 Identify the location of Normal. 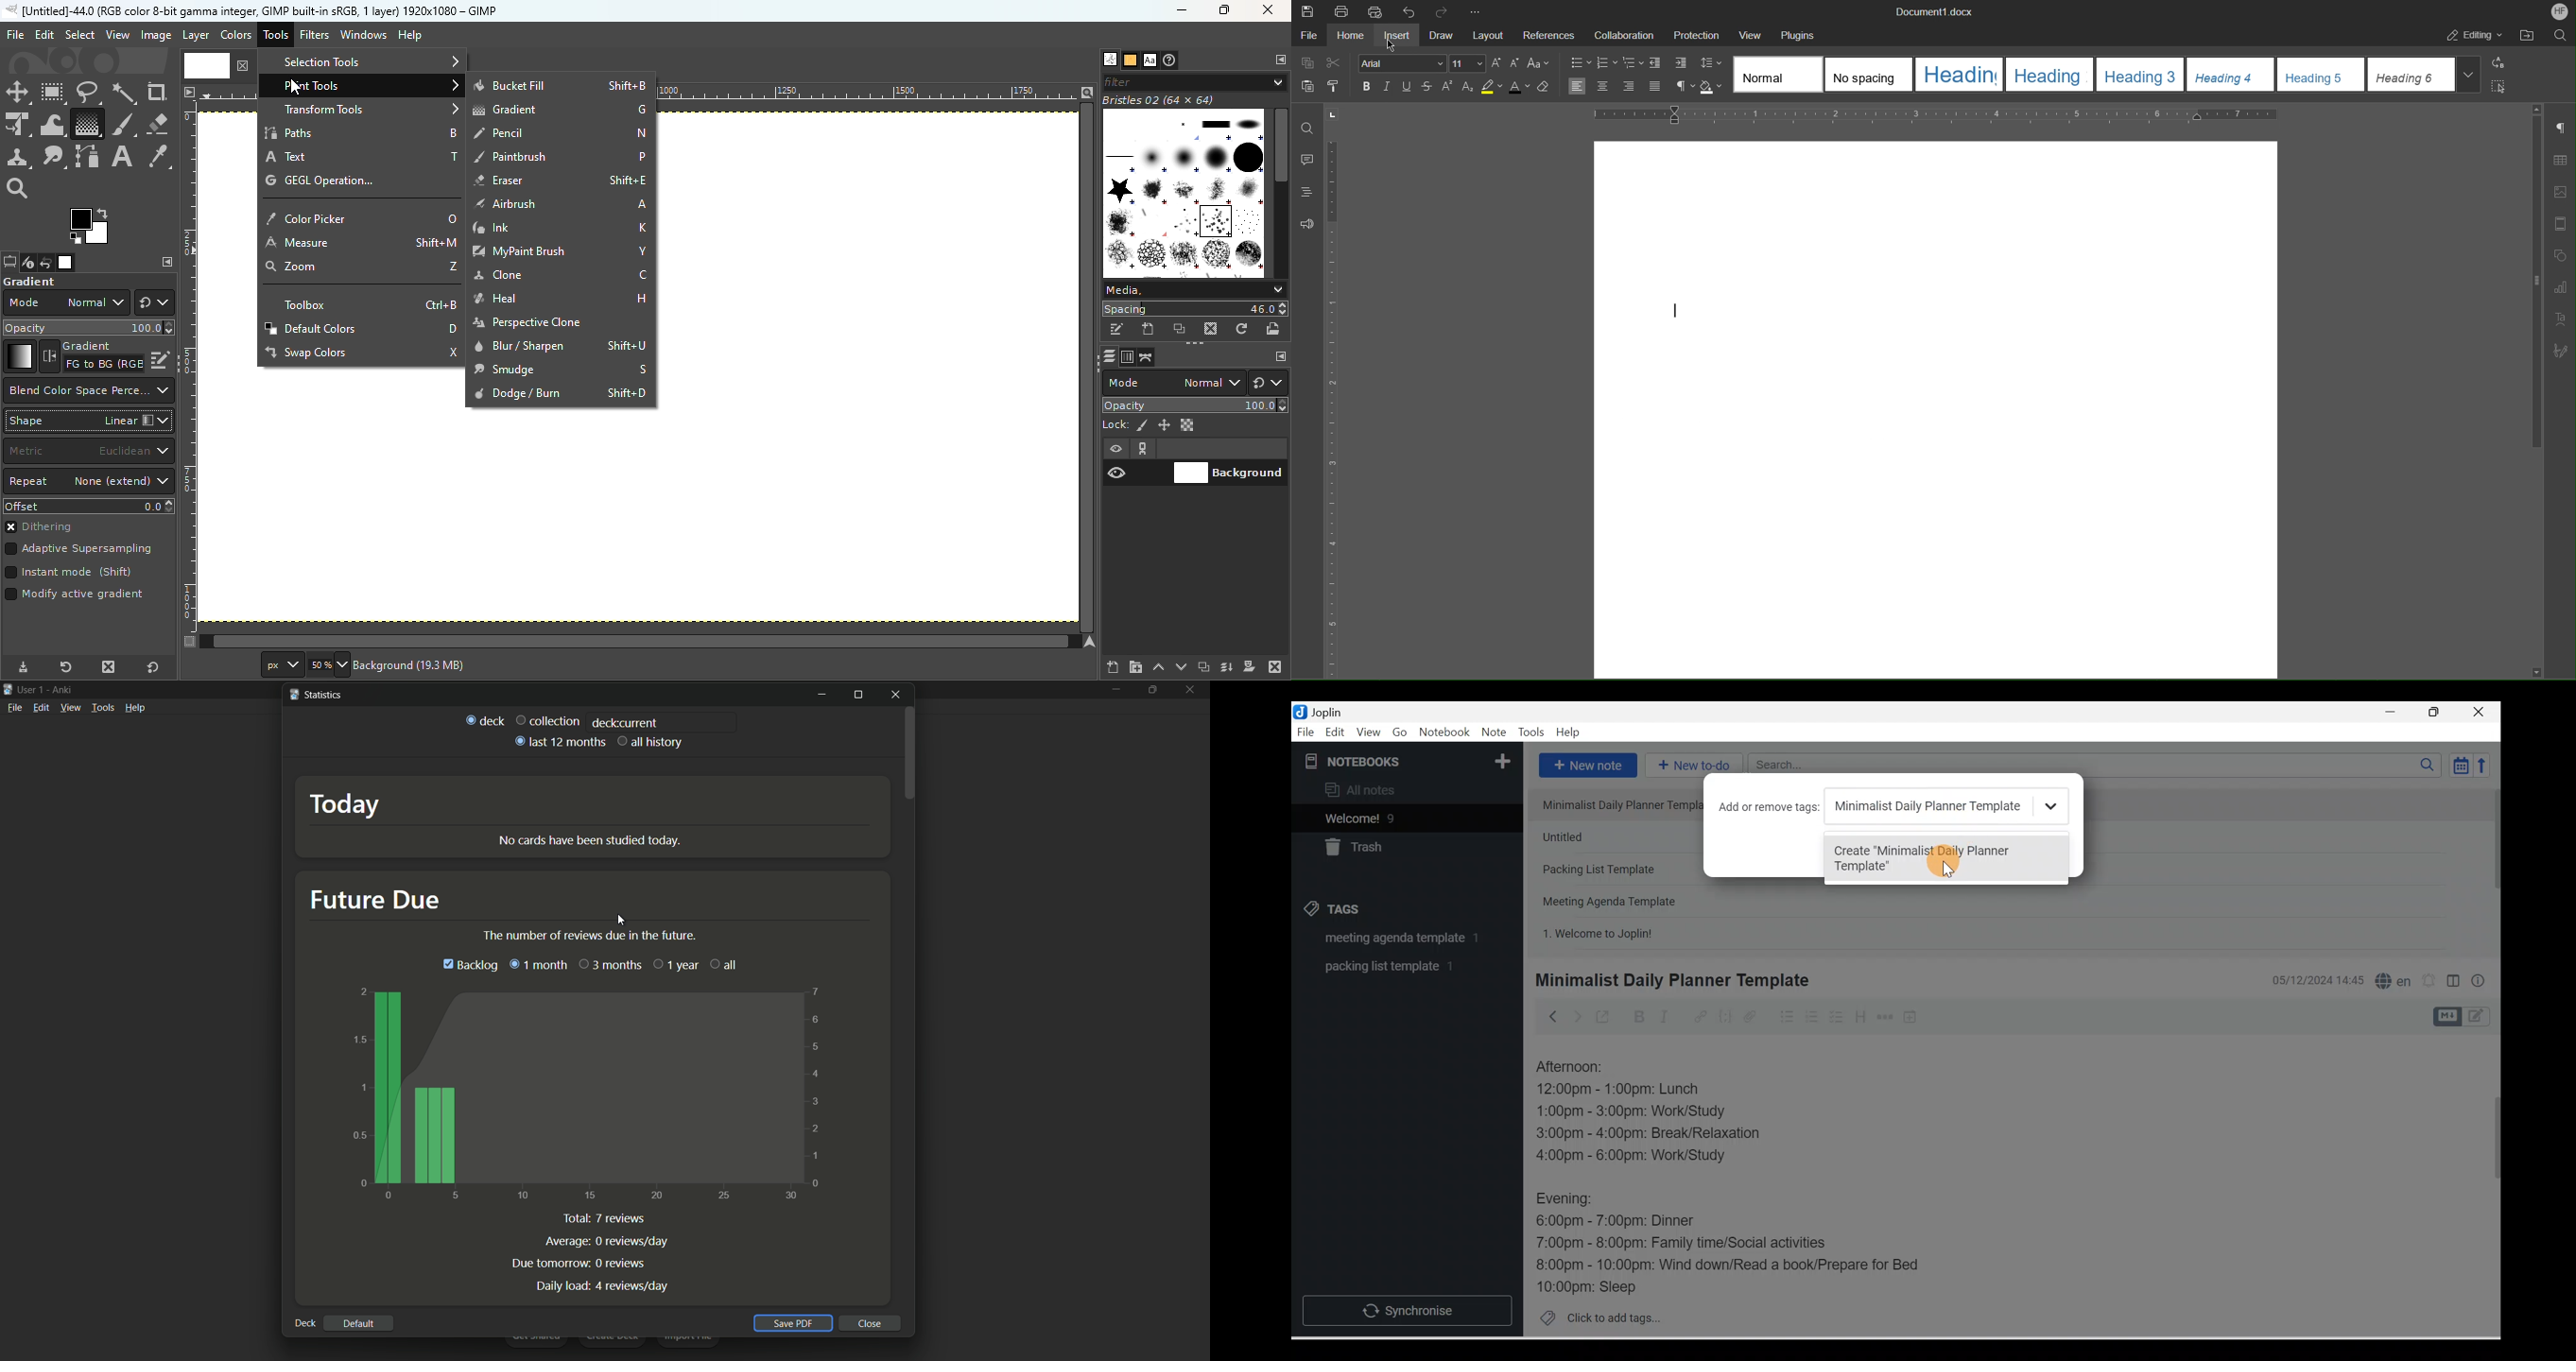
(1778, 74).